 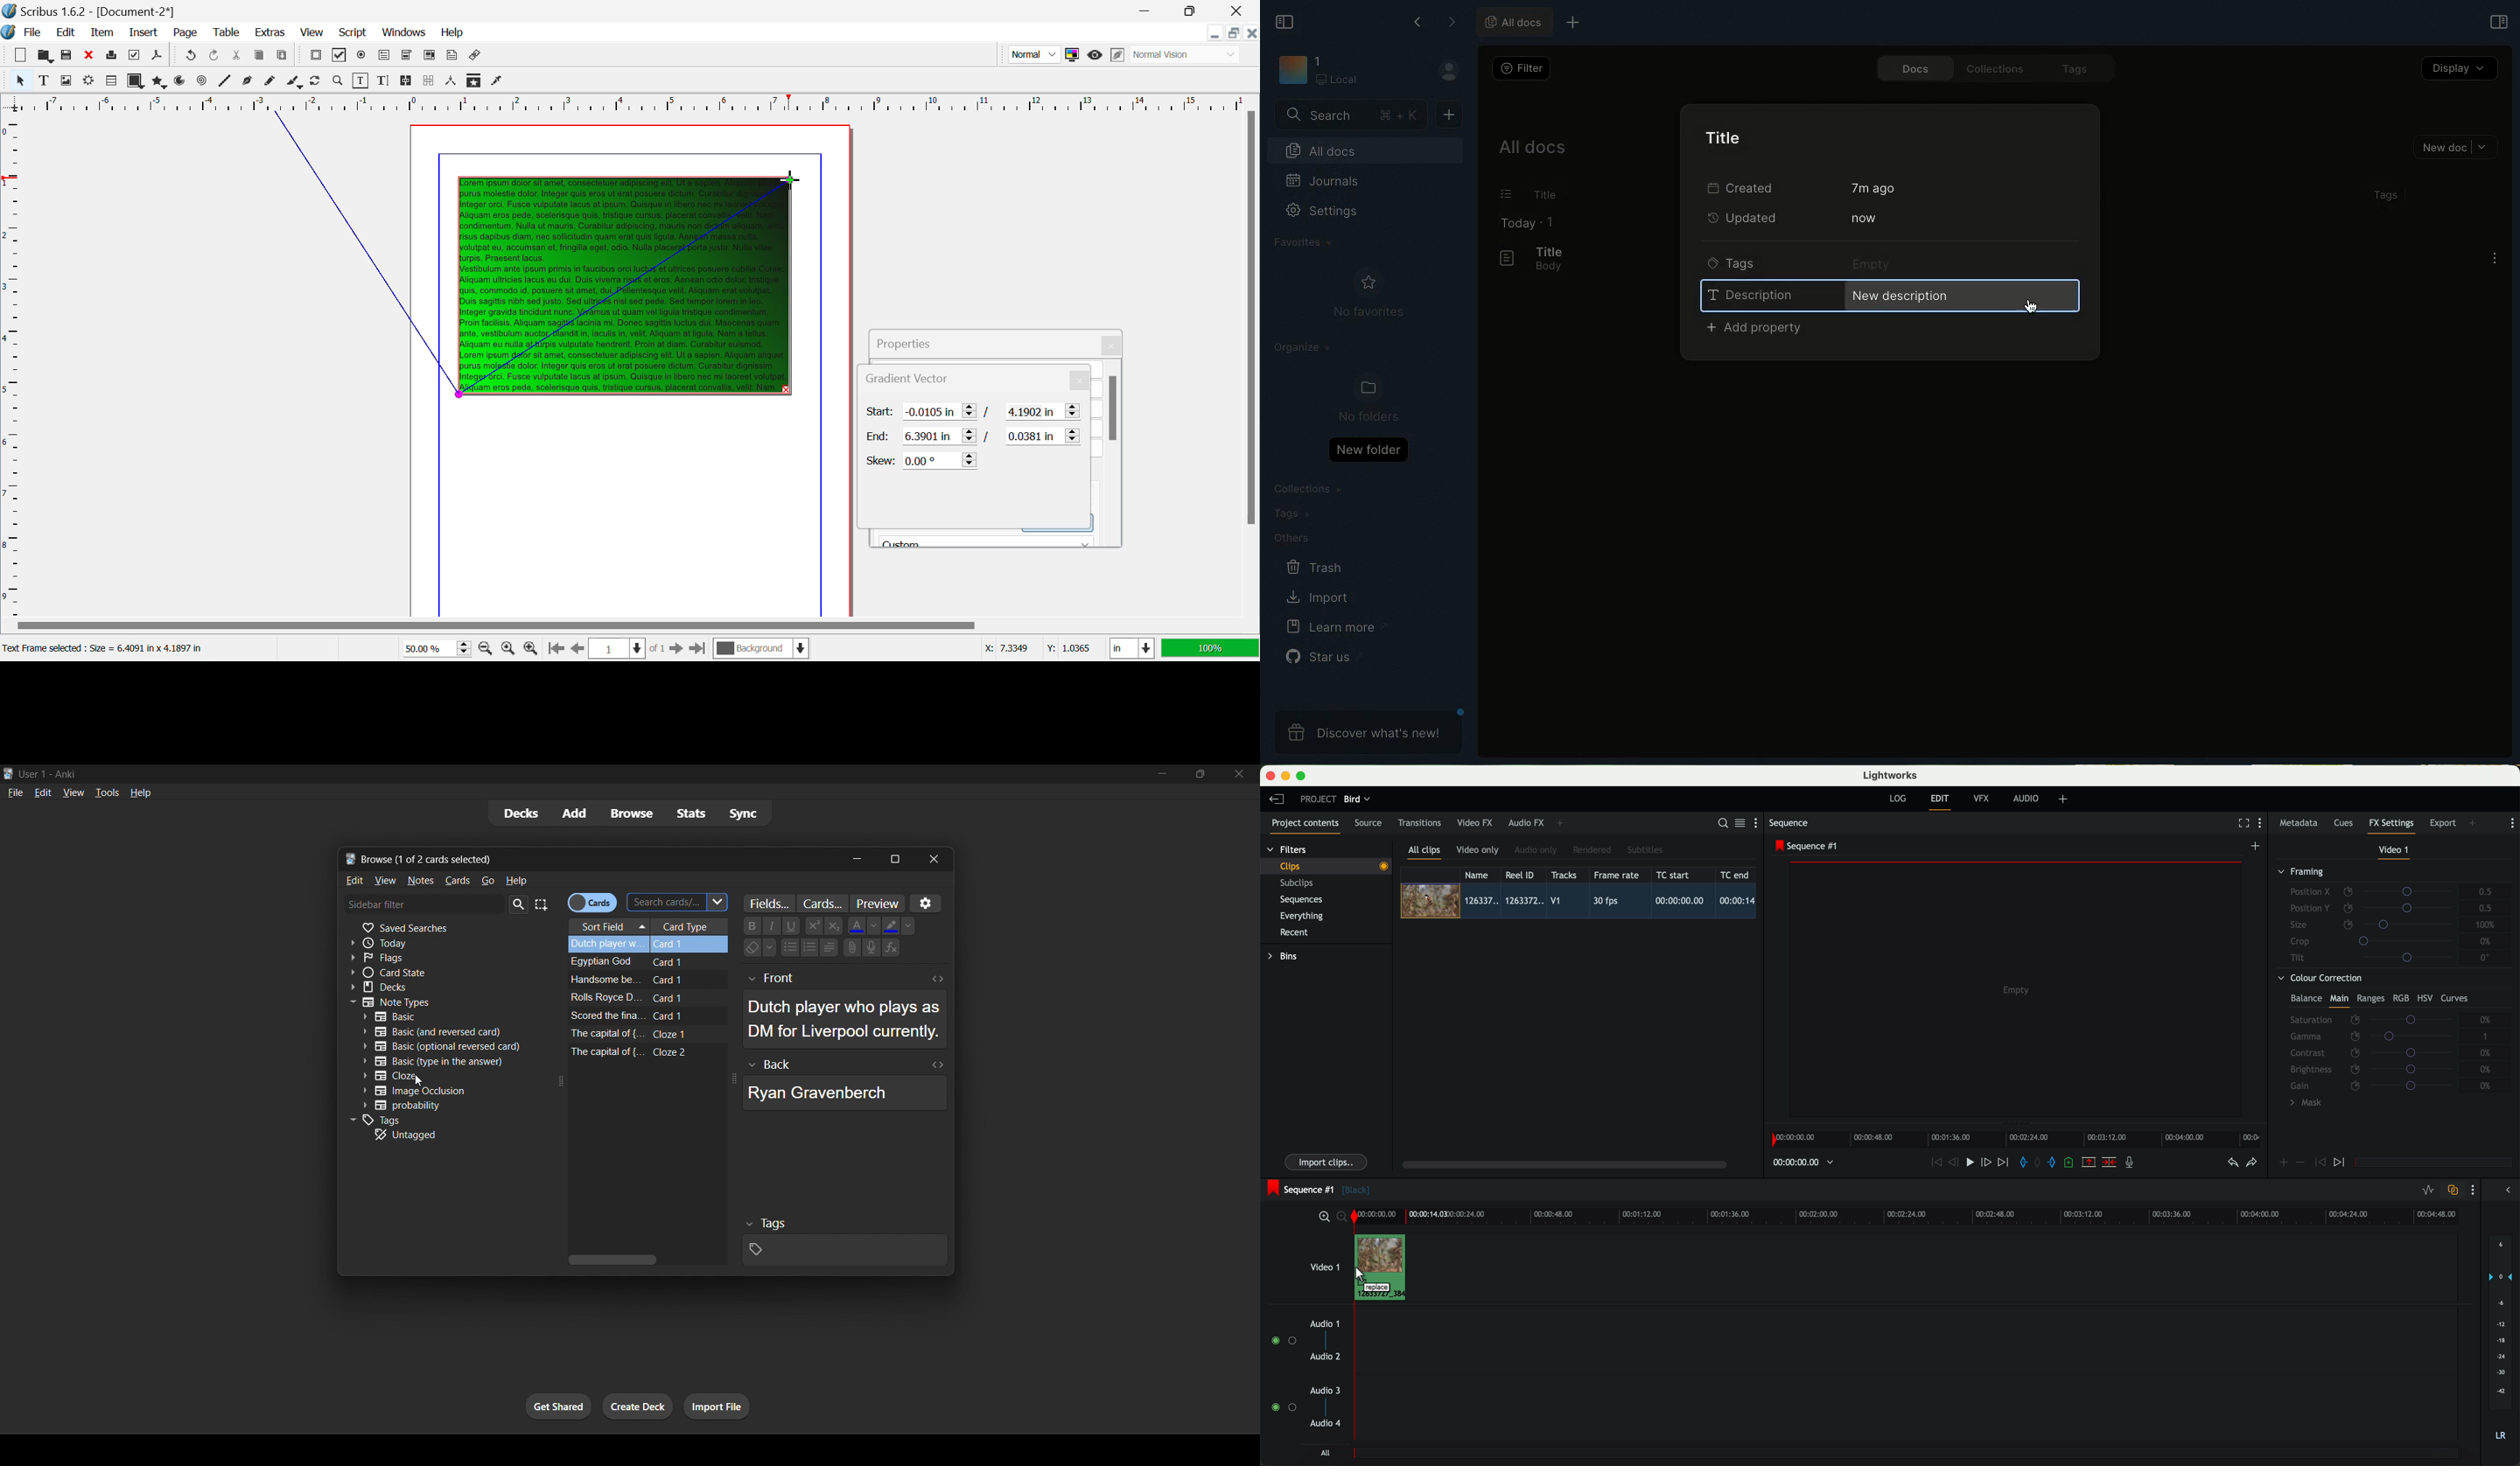 What do you see at coordinates (2013, 1136) in the screenshot?
I see `timeline` at bounding box center [2013, 1136].